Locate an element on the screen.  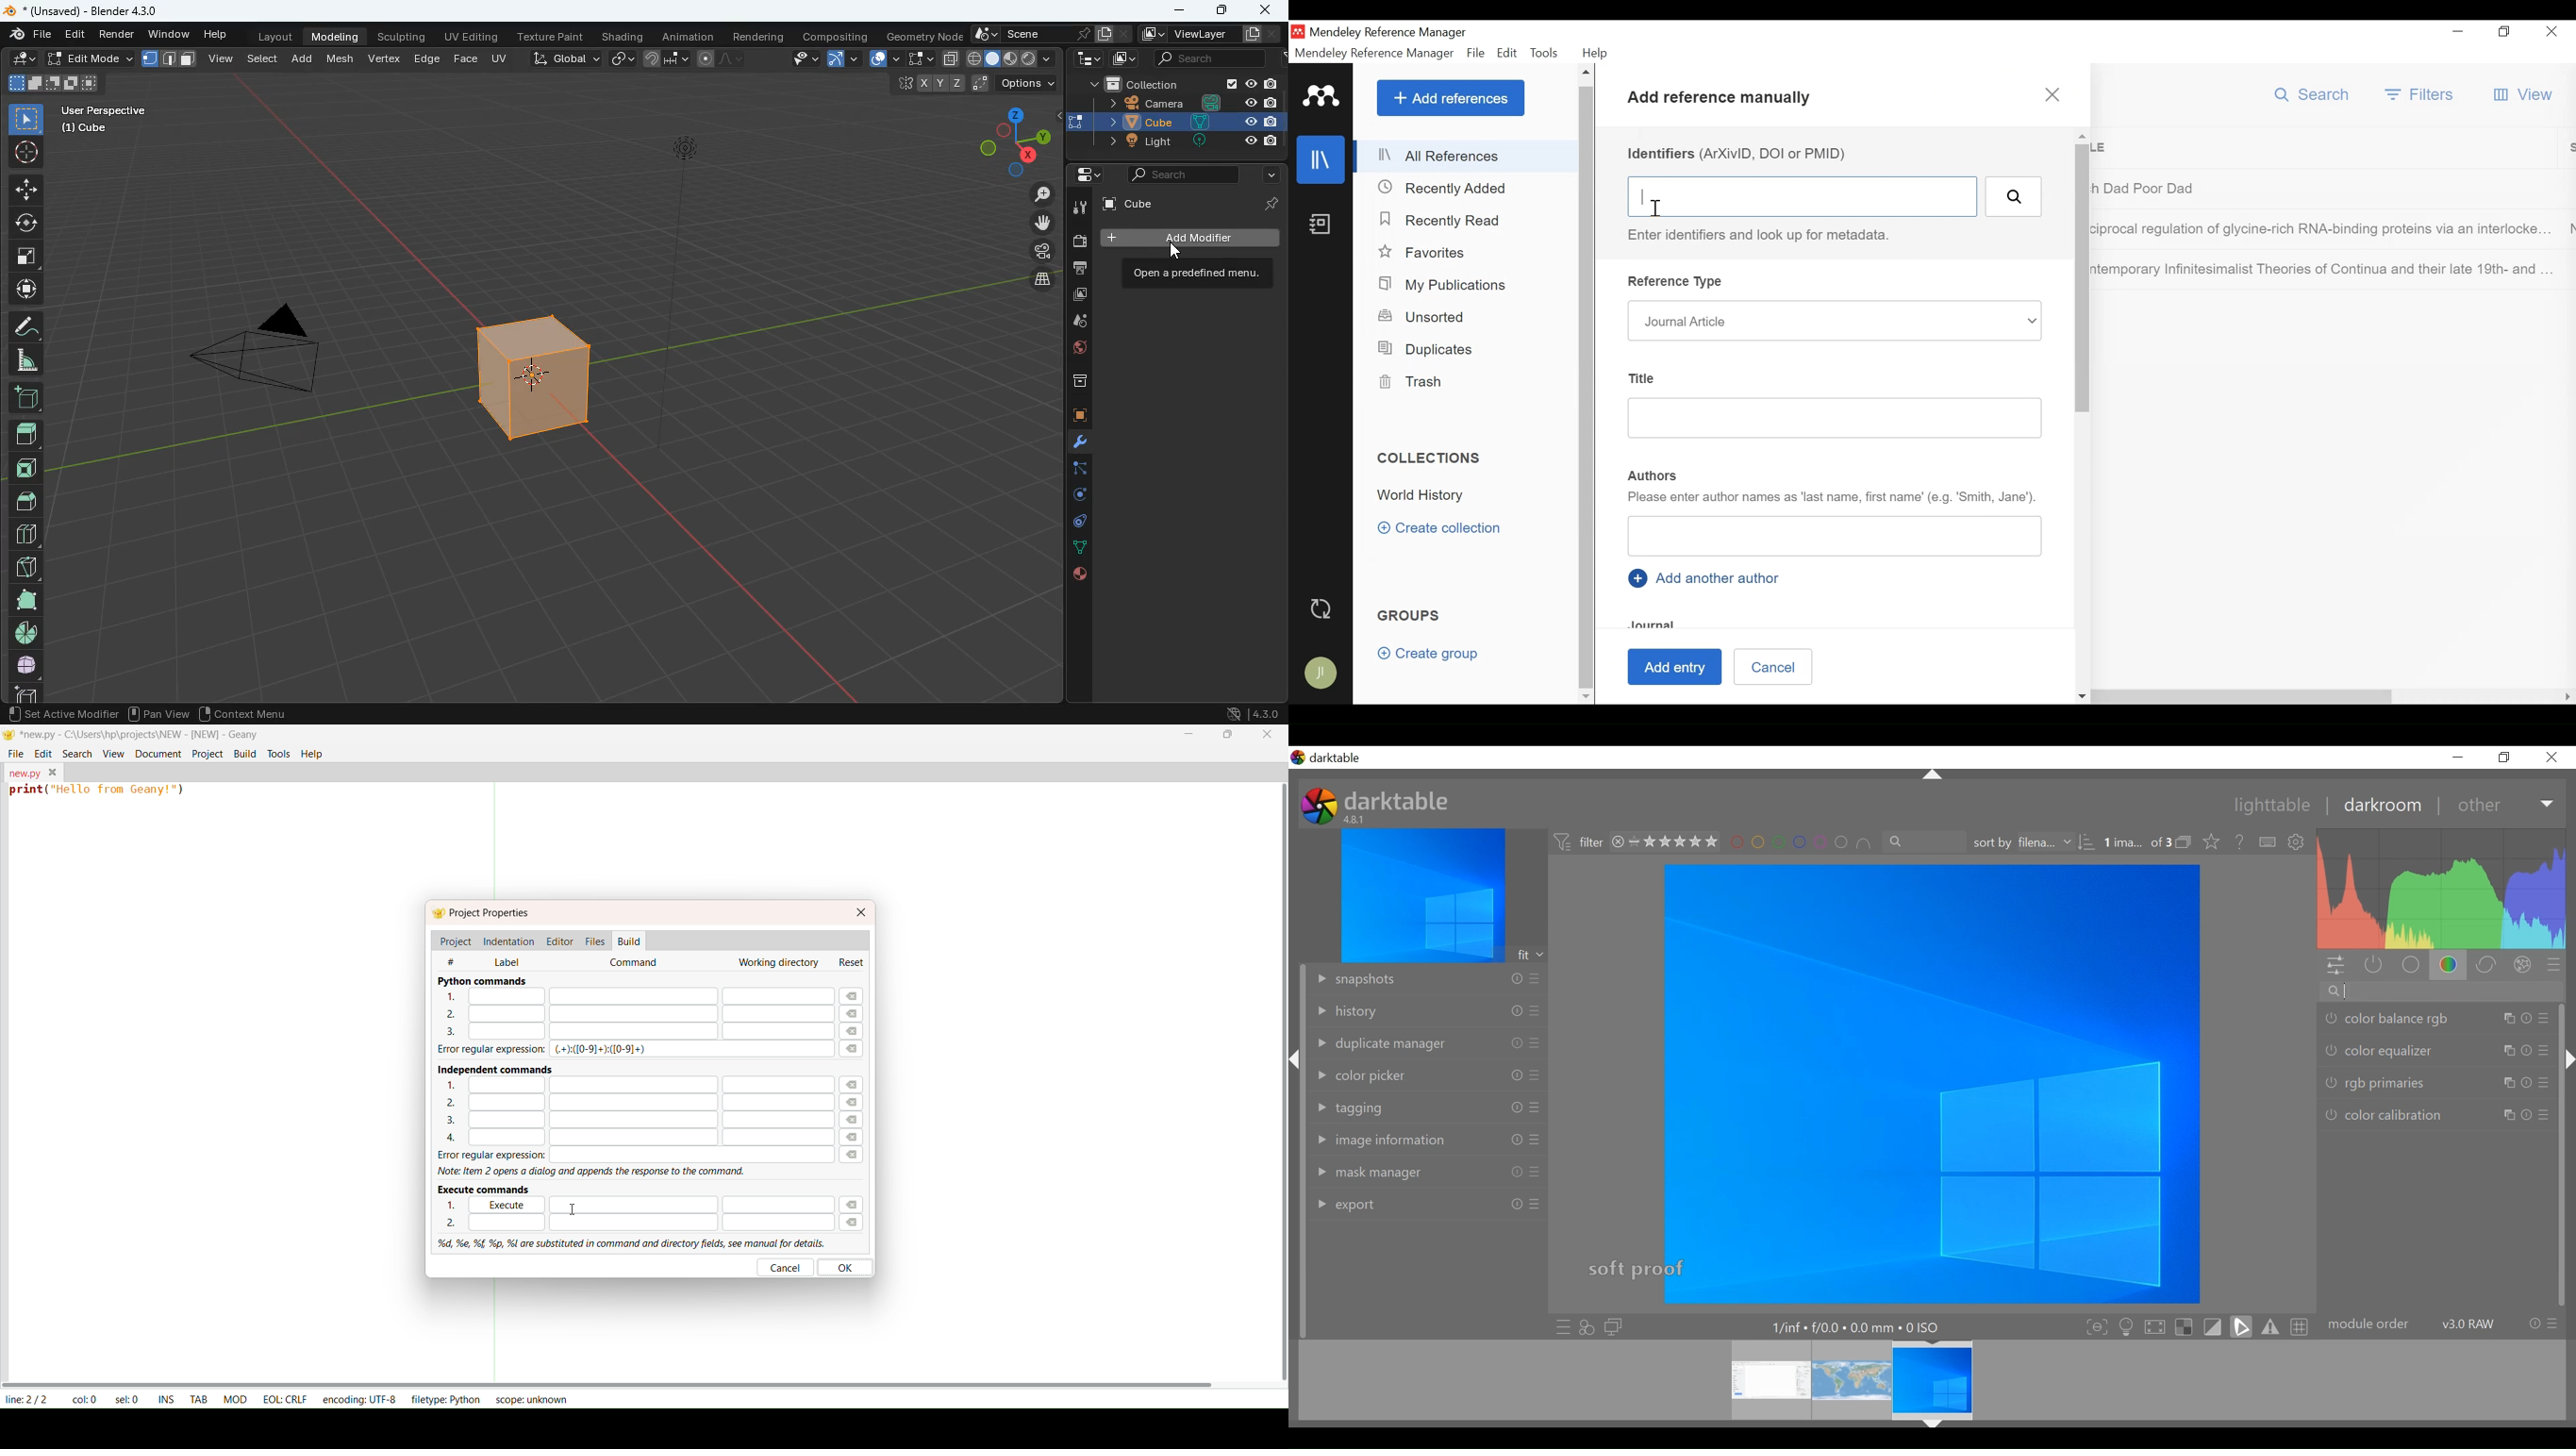
info is located at coordinates (2527, 1116).